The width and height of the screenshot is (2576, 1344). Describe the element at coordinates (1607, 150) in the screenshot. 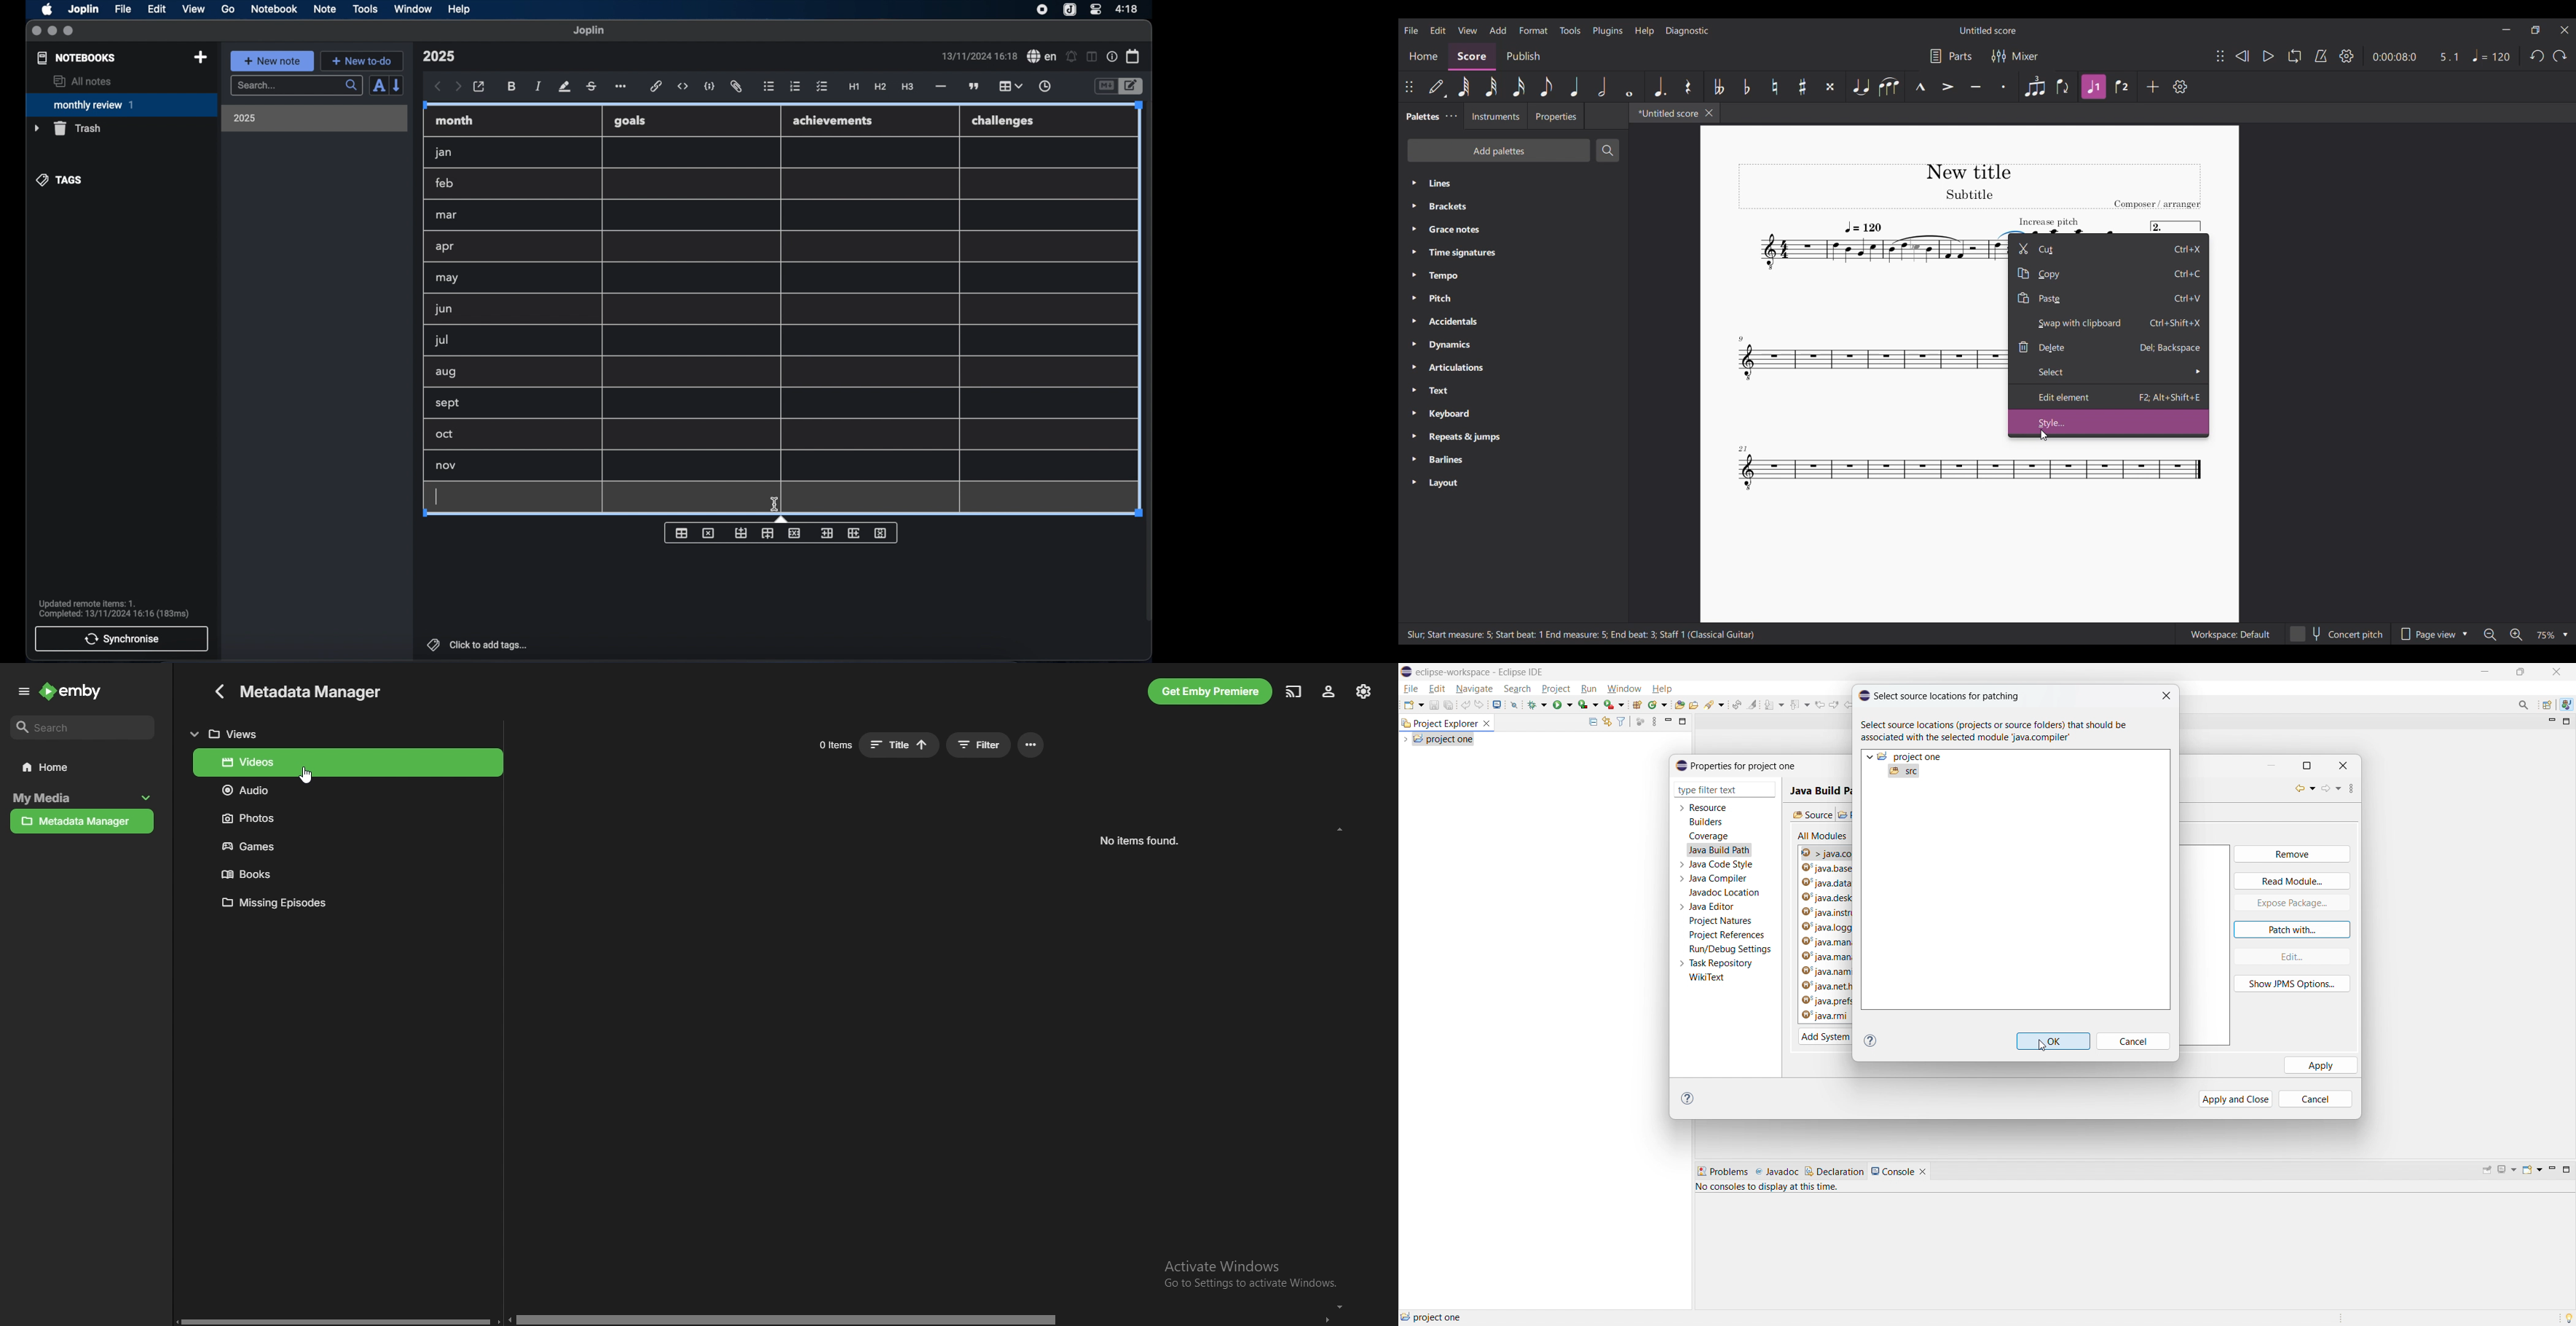

I see `Search` at that location.